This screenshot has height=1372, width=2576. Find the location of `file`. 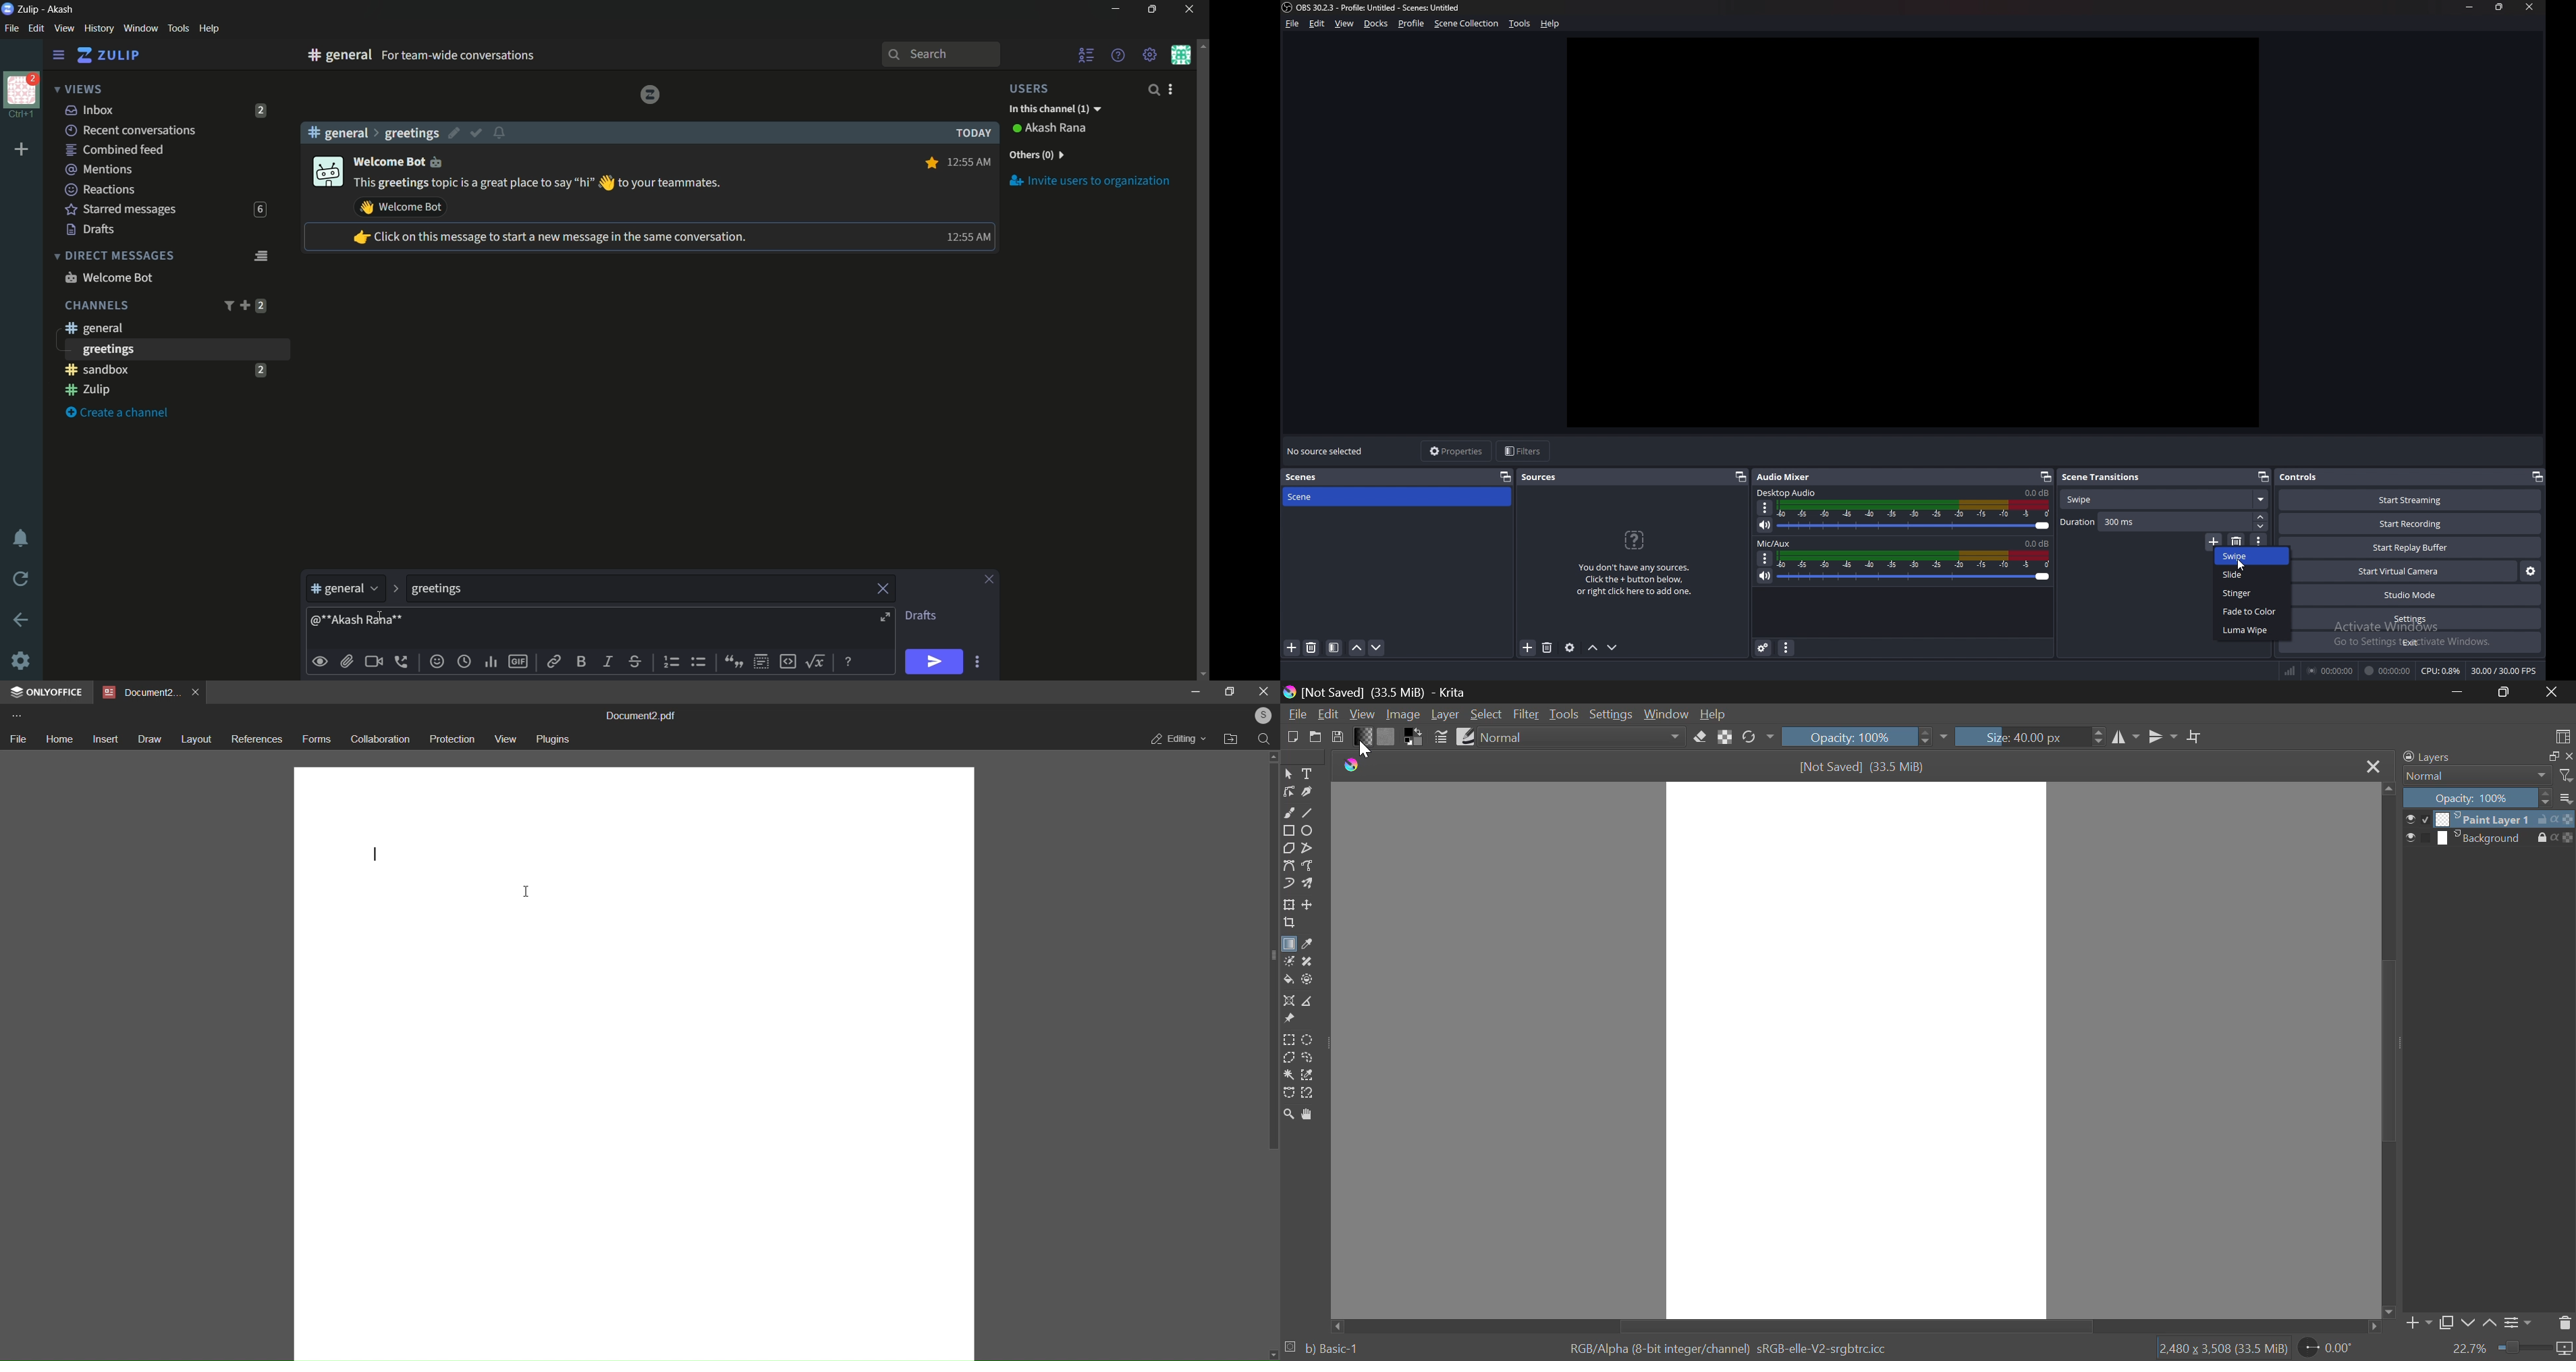

file is located at coordinates (1293, 24).